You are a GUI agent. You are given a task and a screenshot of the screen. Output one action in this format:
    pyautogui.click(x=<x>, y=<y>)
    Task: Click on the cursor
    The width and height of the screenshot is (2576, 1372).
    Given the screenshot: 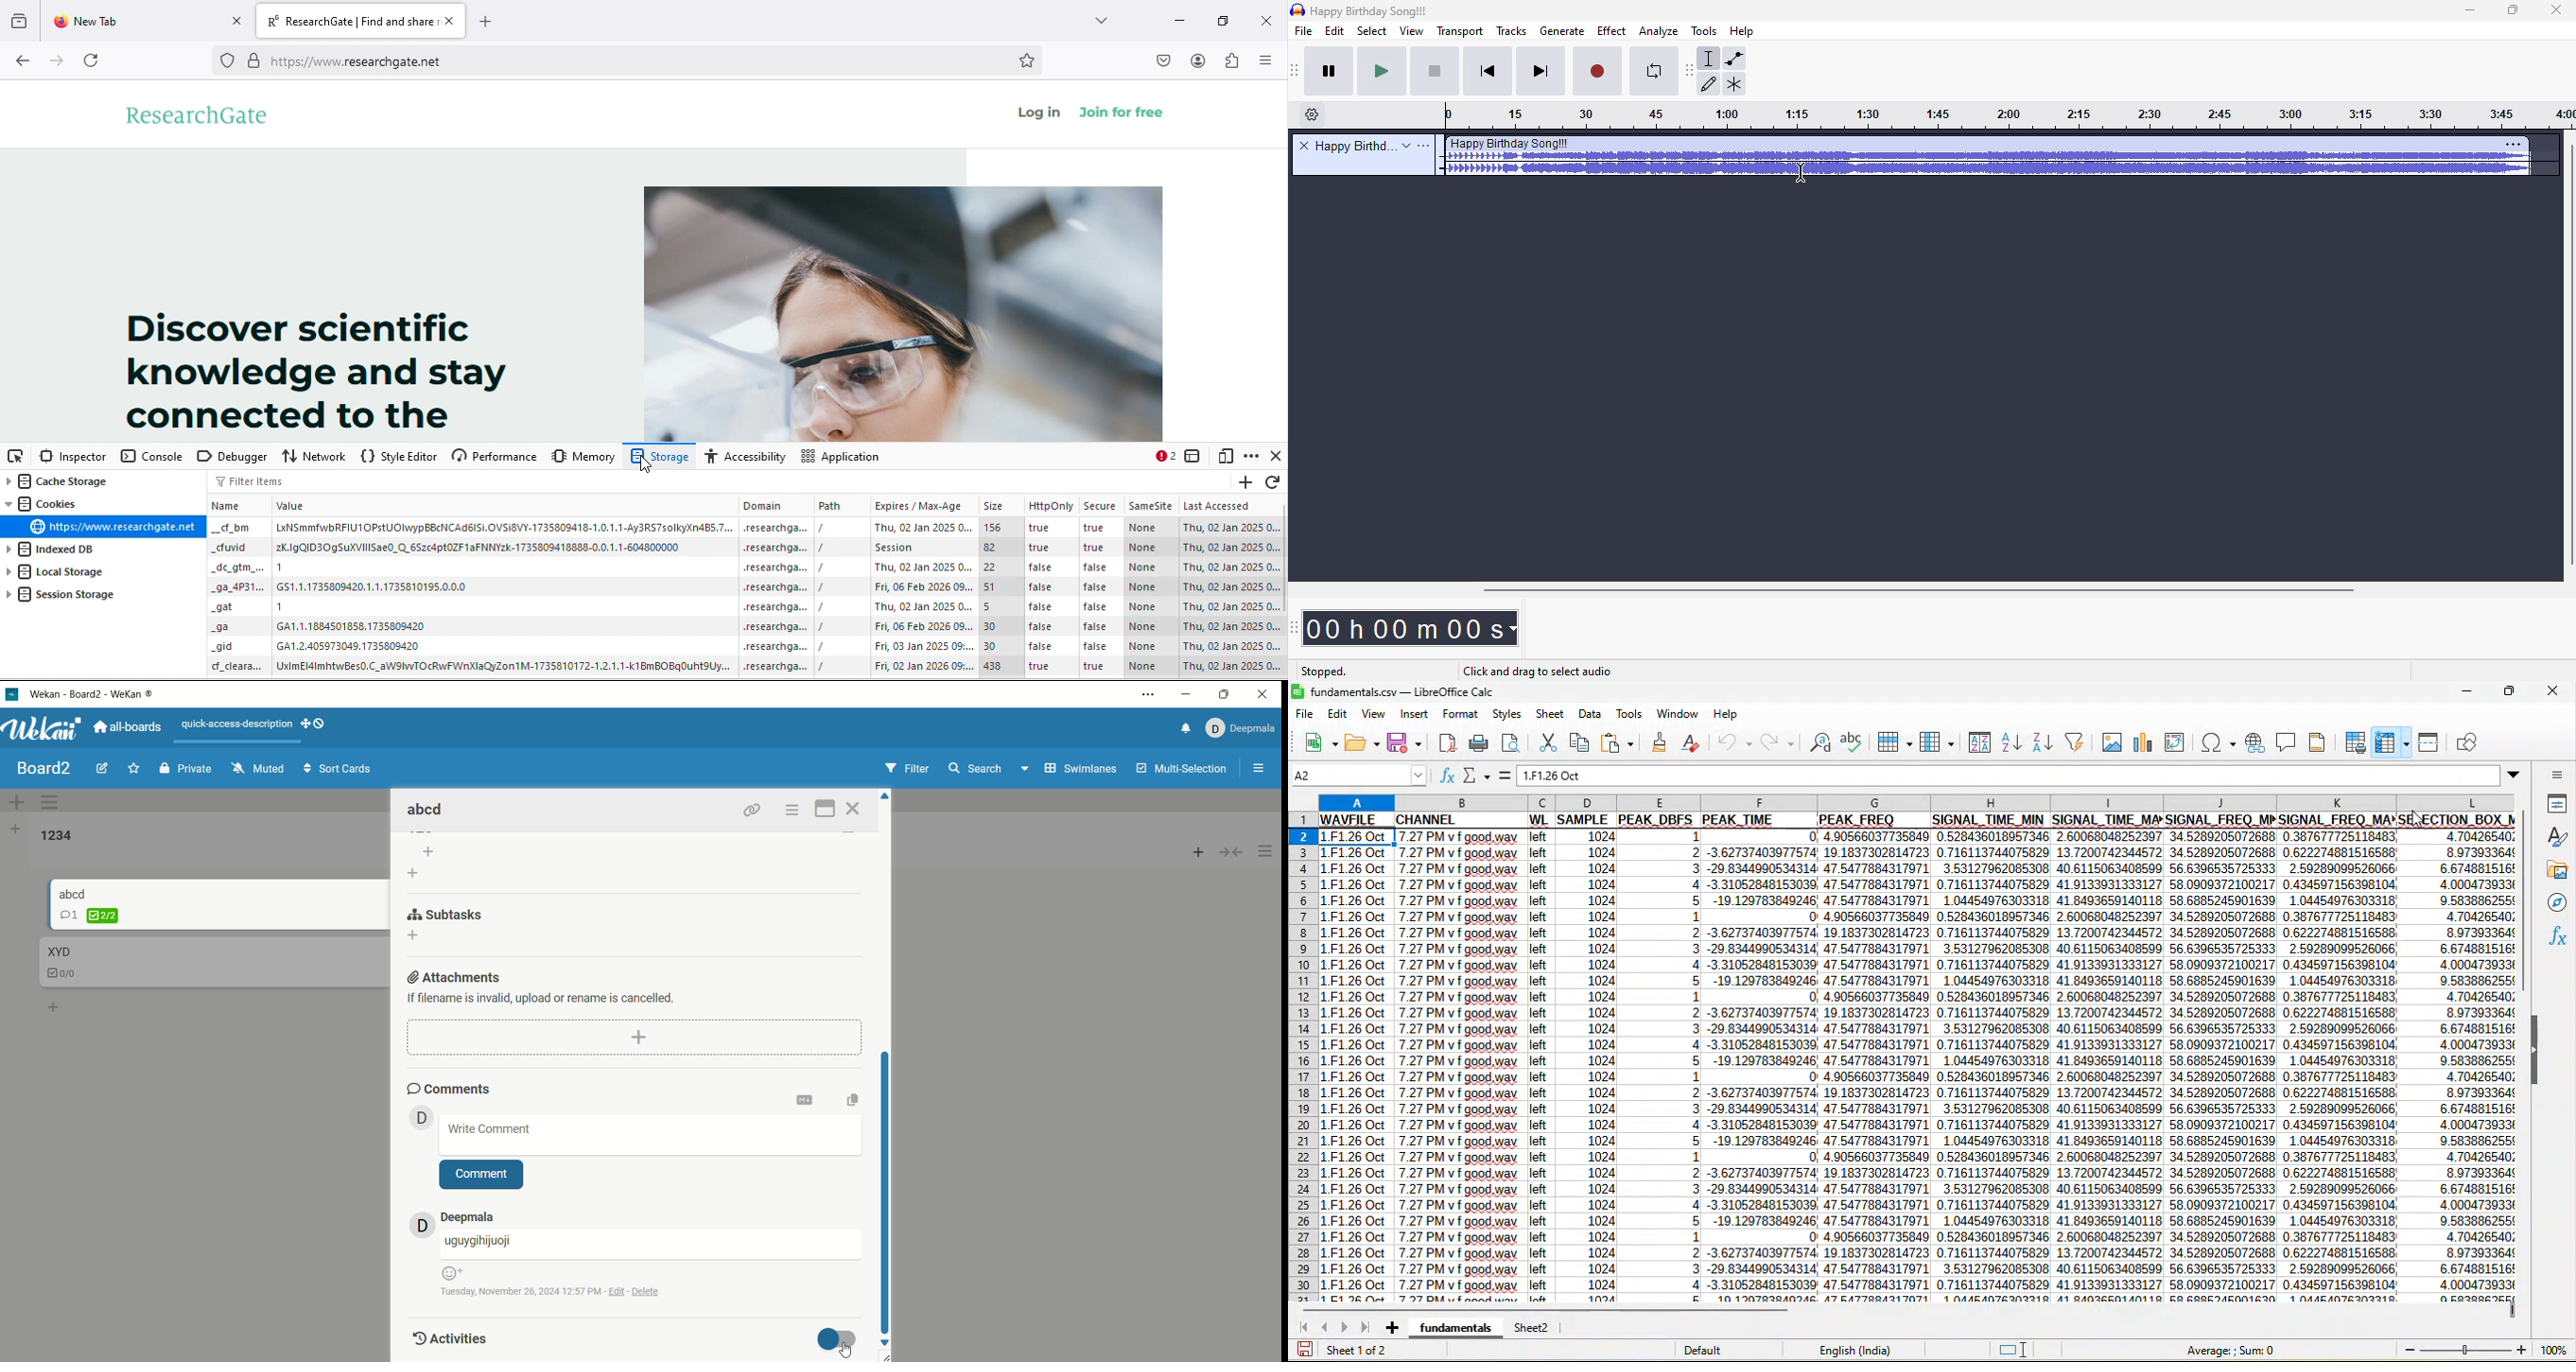 What is the action you would take?
    pyautogui.click(x=844, y=1347)
    